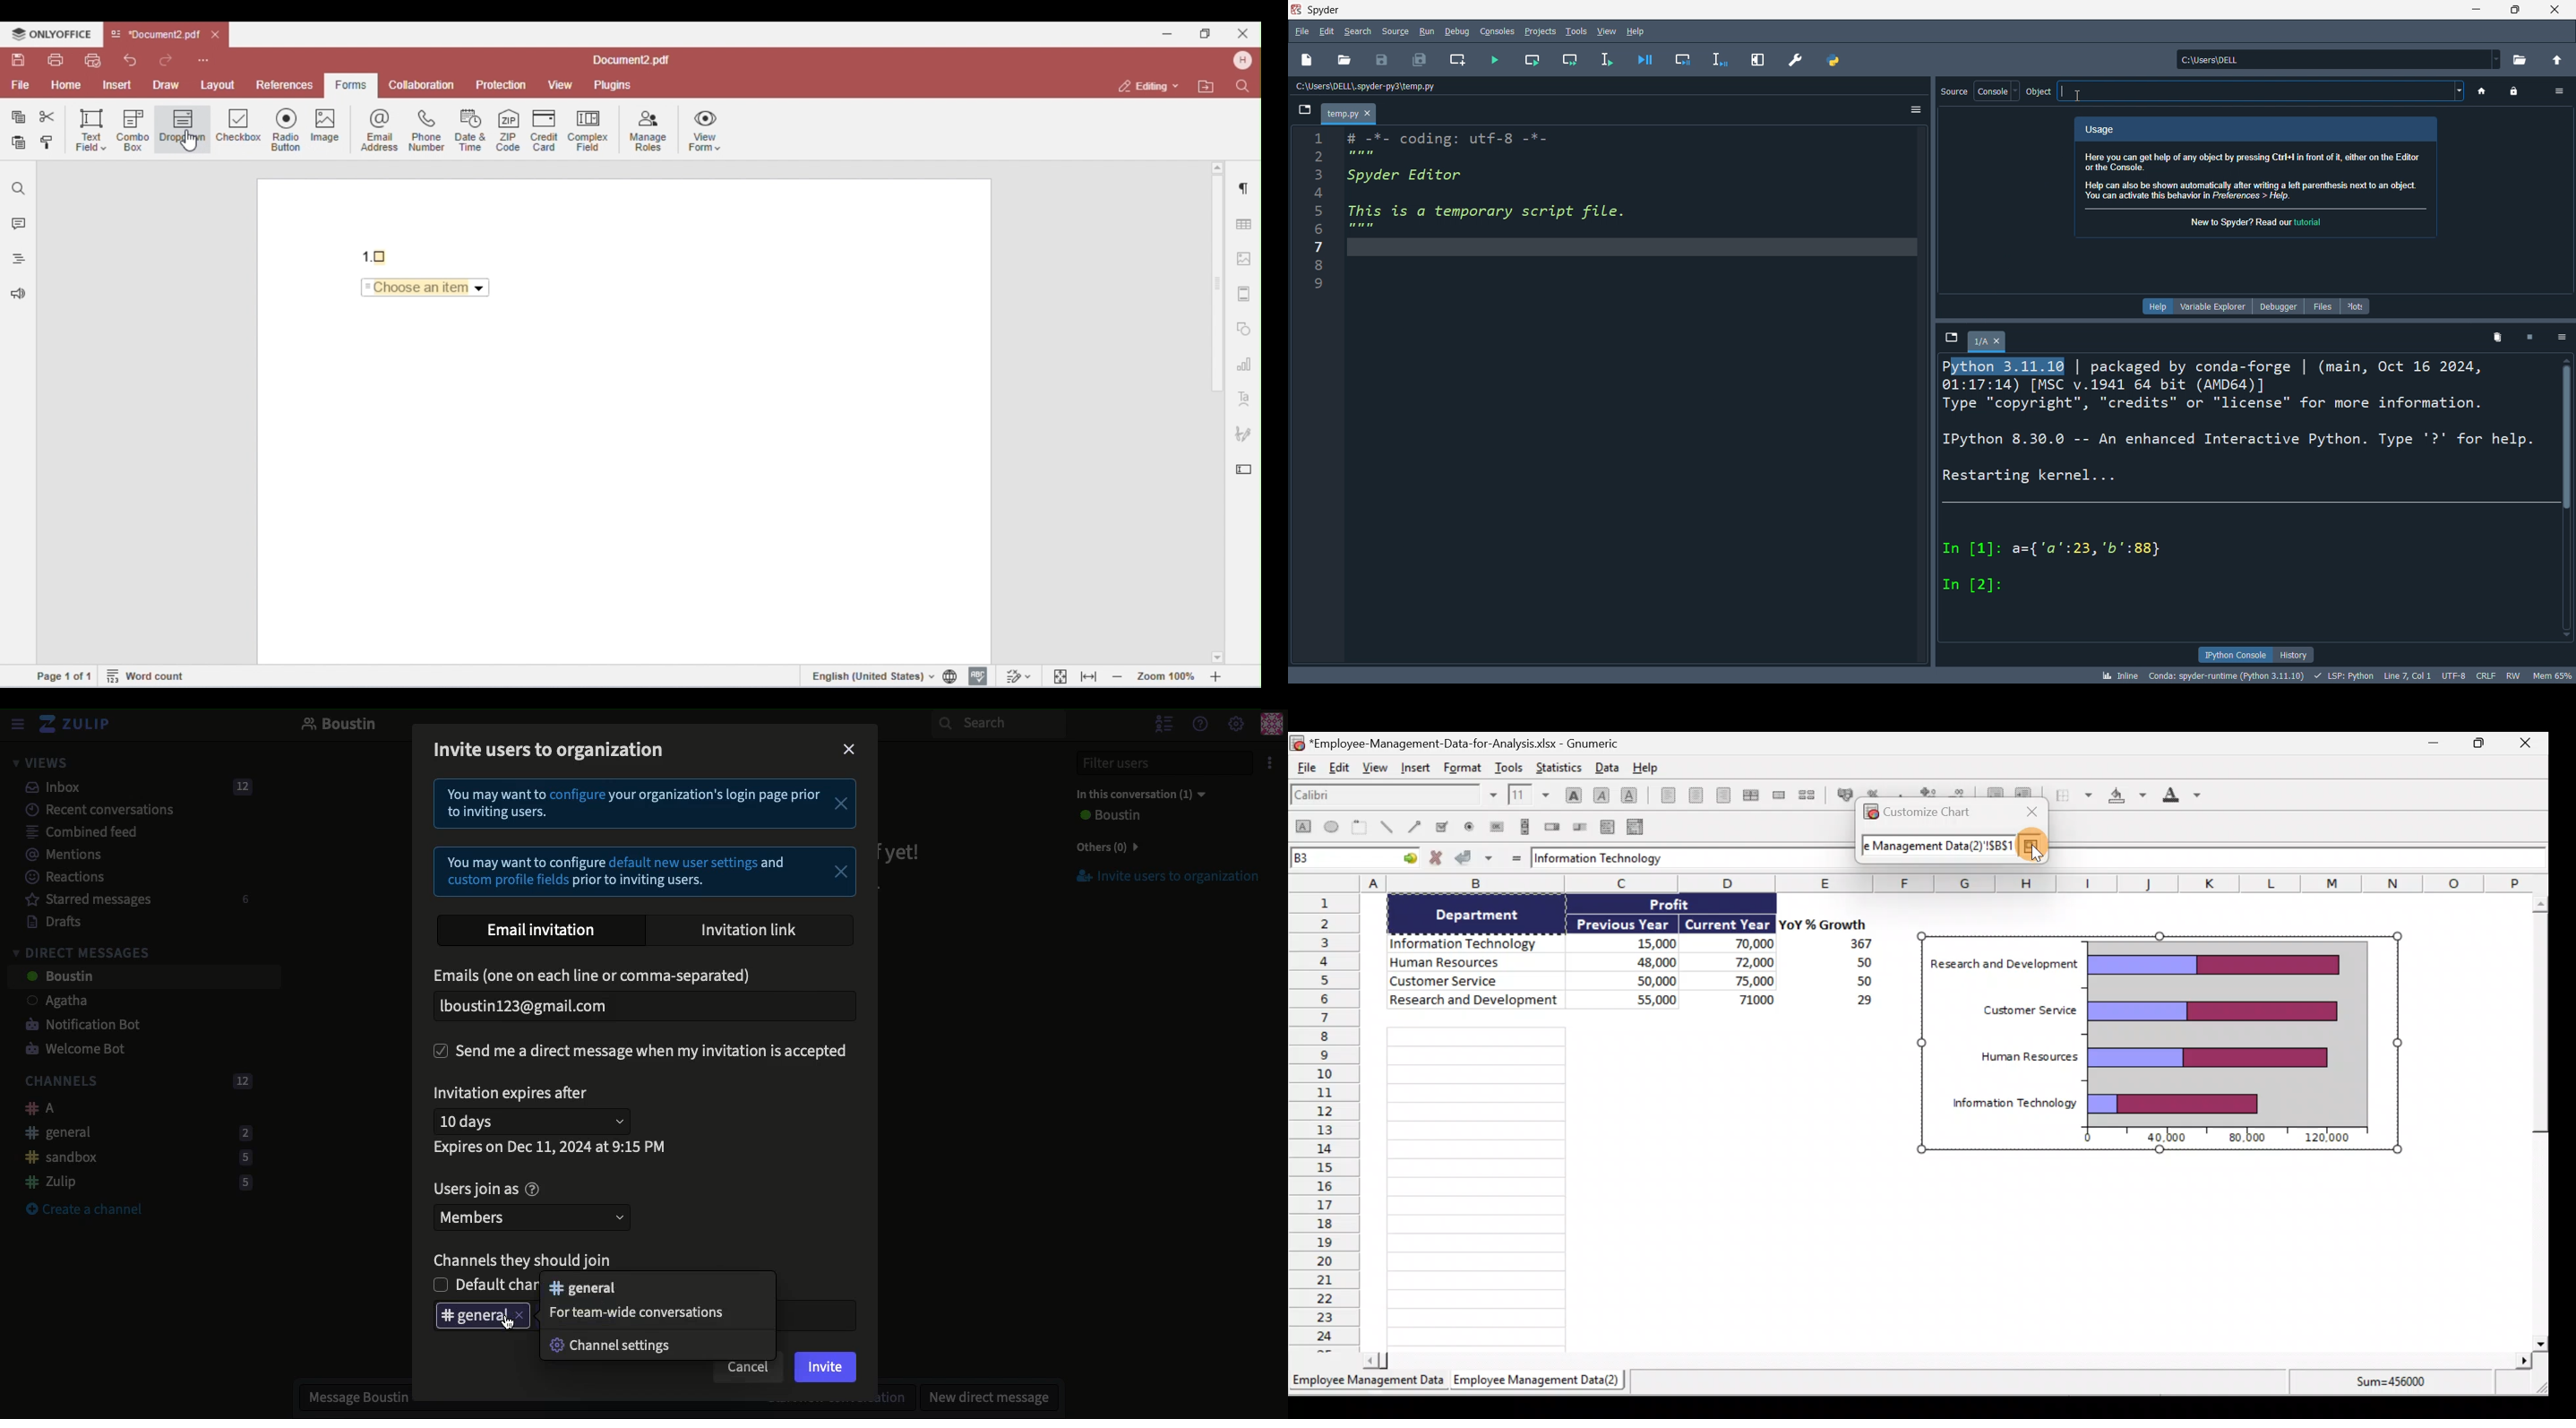 Image resolution: width=2576 pixels, height=1428 pixels. What do you see at coordinates (1540, 1380) in the screenshot?
I see `Sheet 2` at bounding box center [1540, 1380].